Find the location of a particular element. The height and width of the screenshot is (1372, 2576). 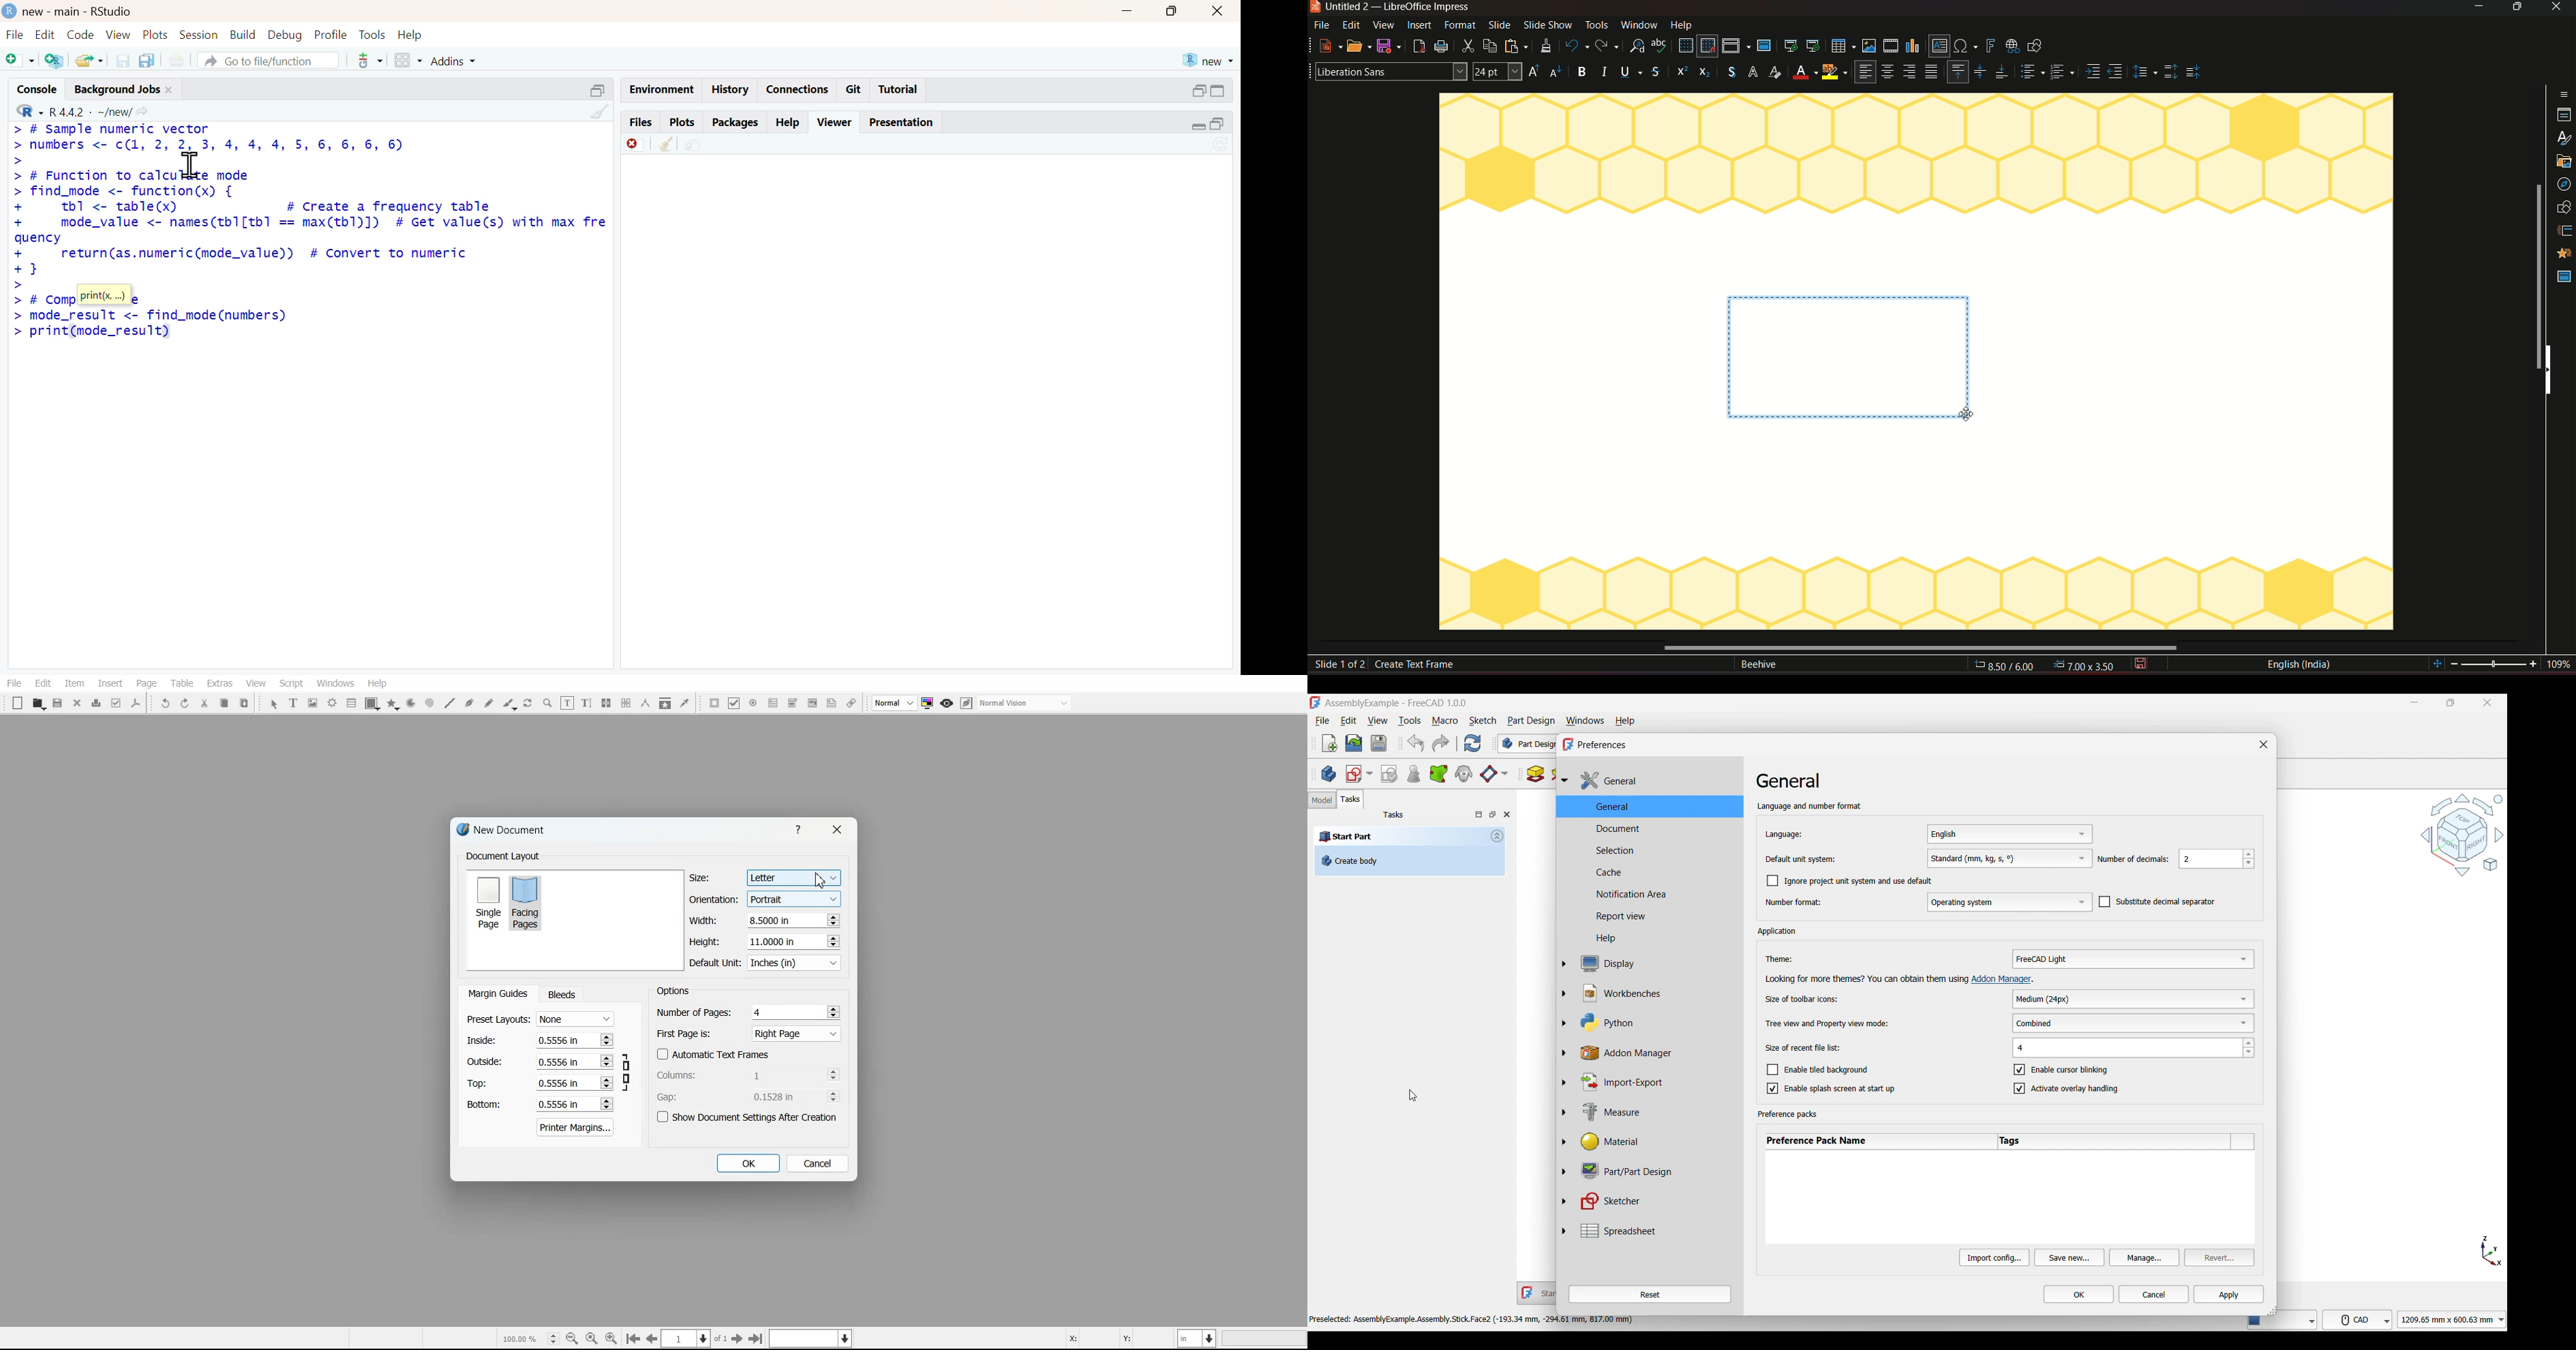

4 is located at coordinates (2133, 1048).